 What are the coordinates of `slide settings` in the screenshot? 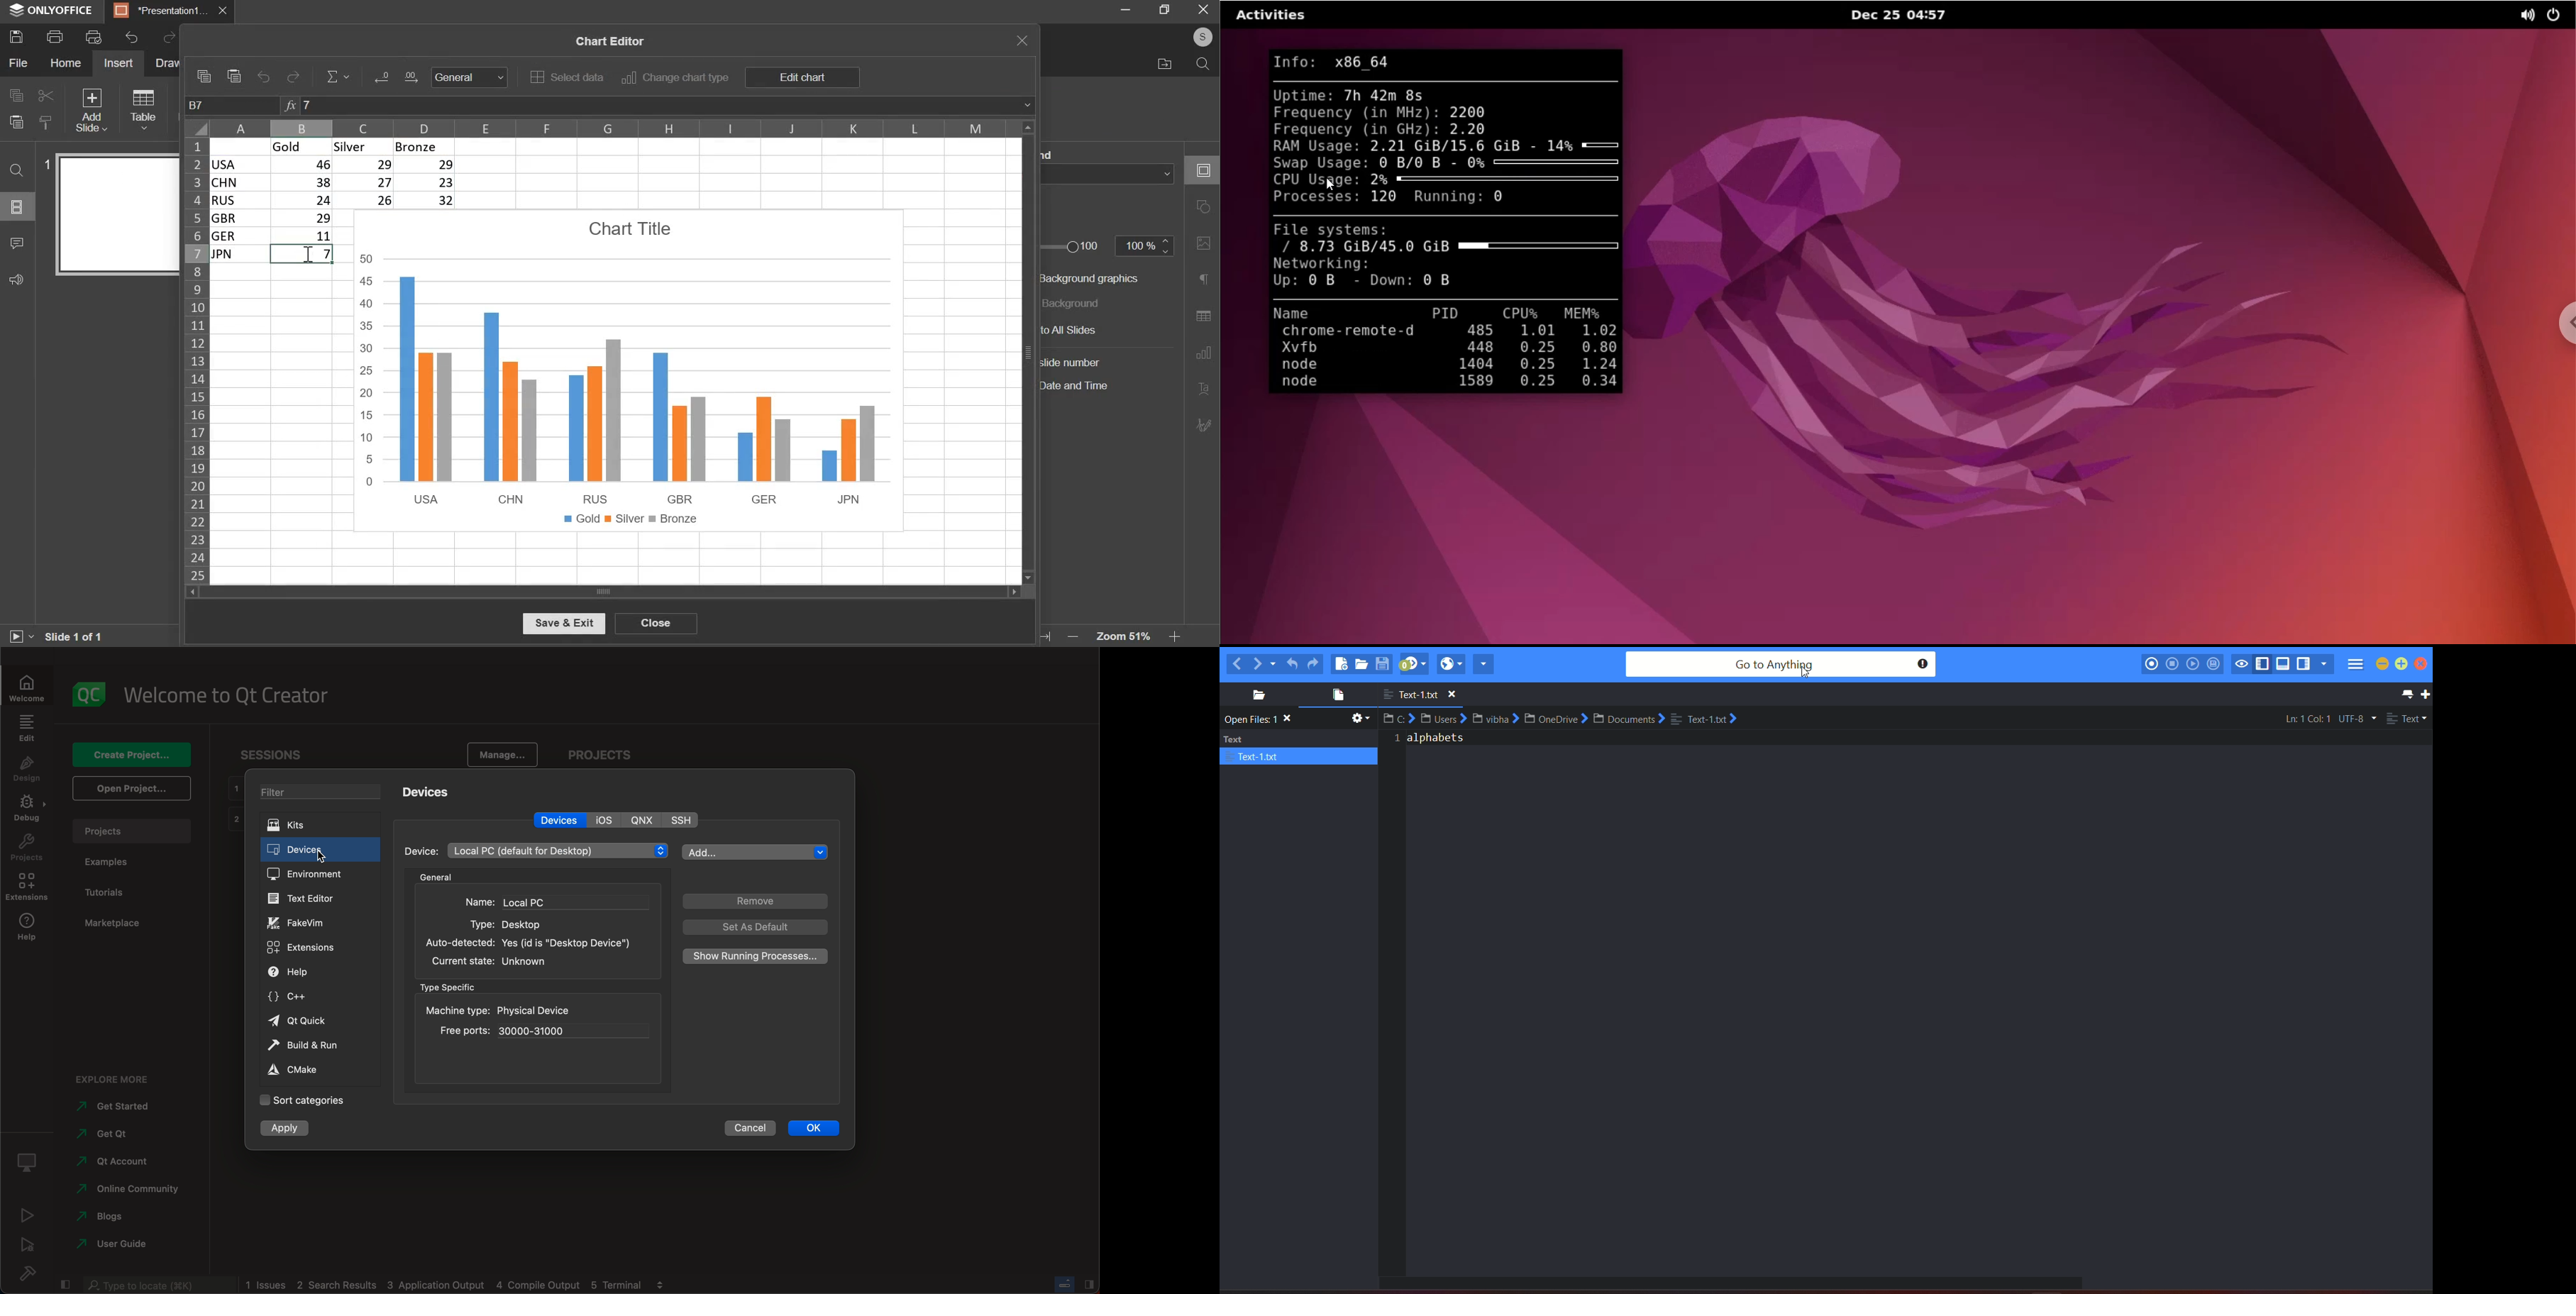 It's located at (1202, 168).